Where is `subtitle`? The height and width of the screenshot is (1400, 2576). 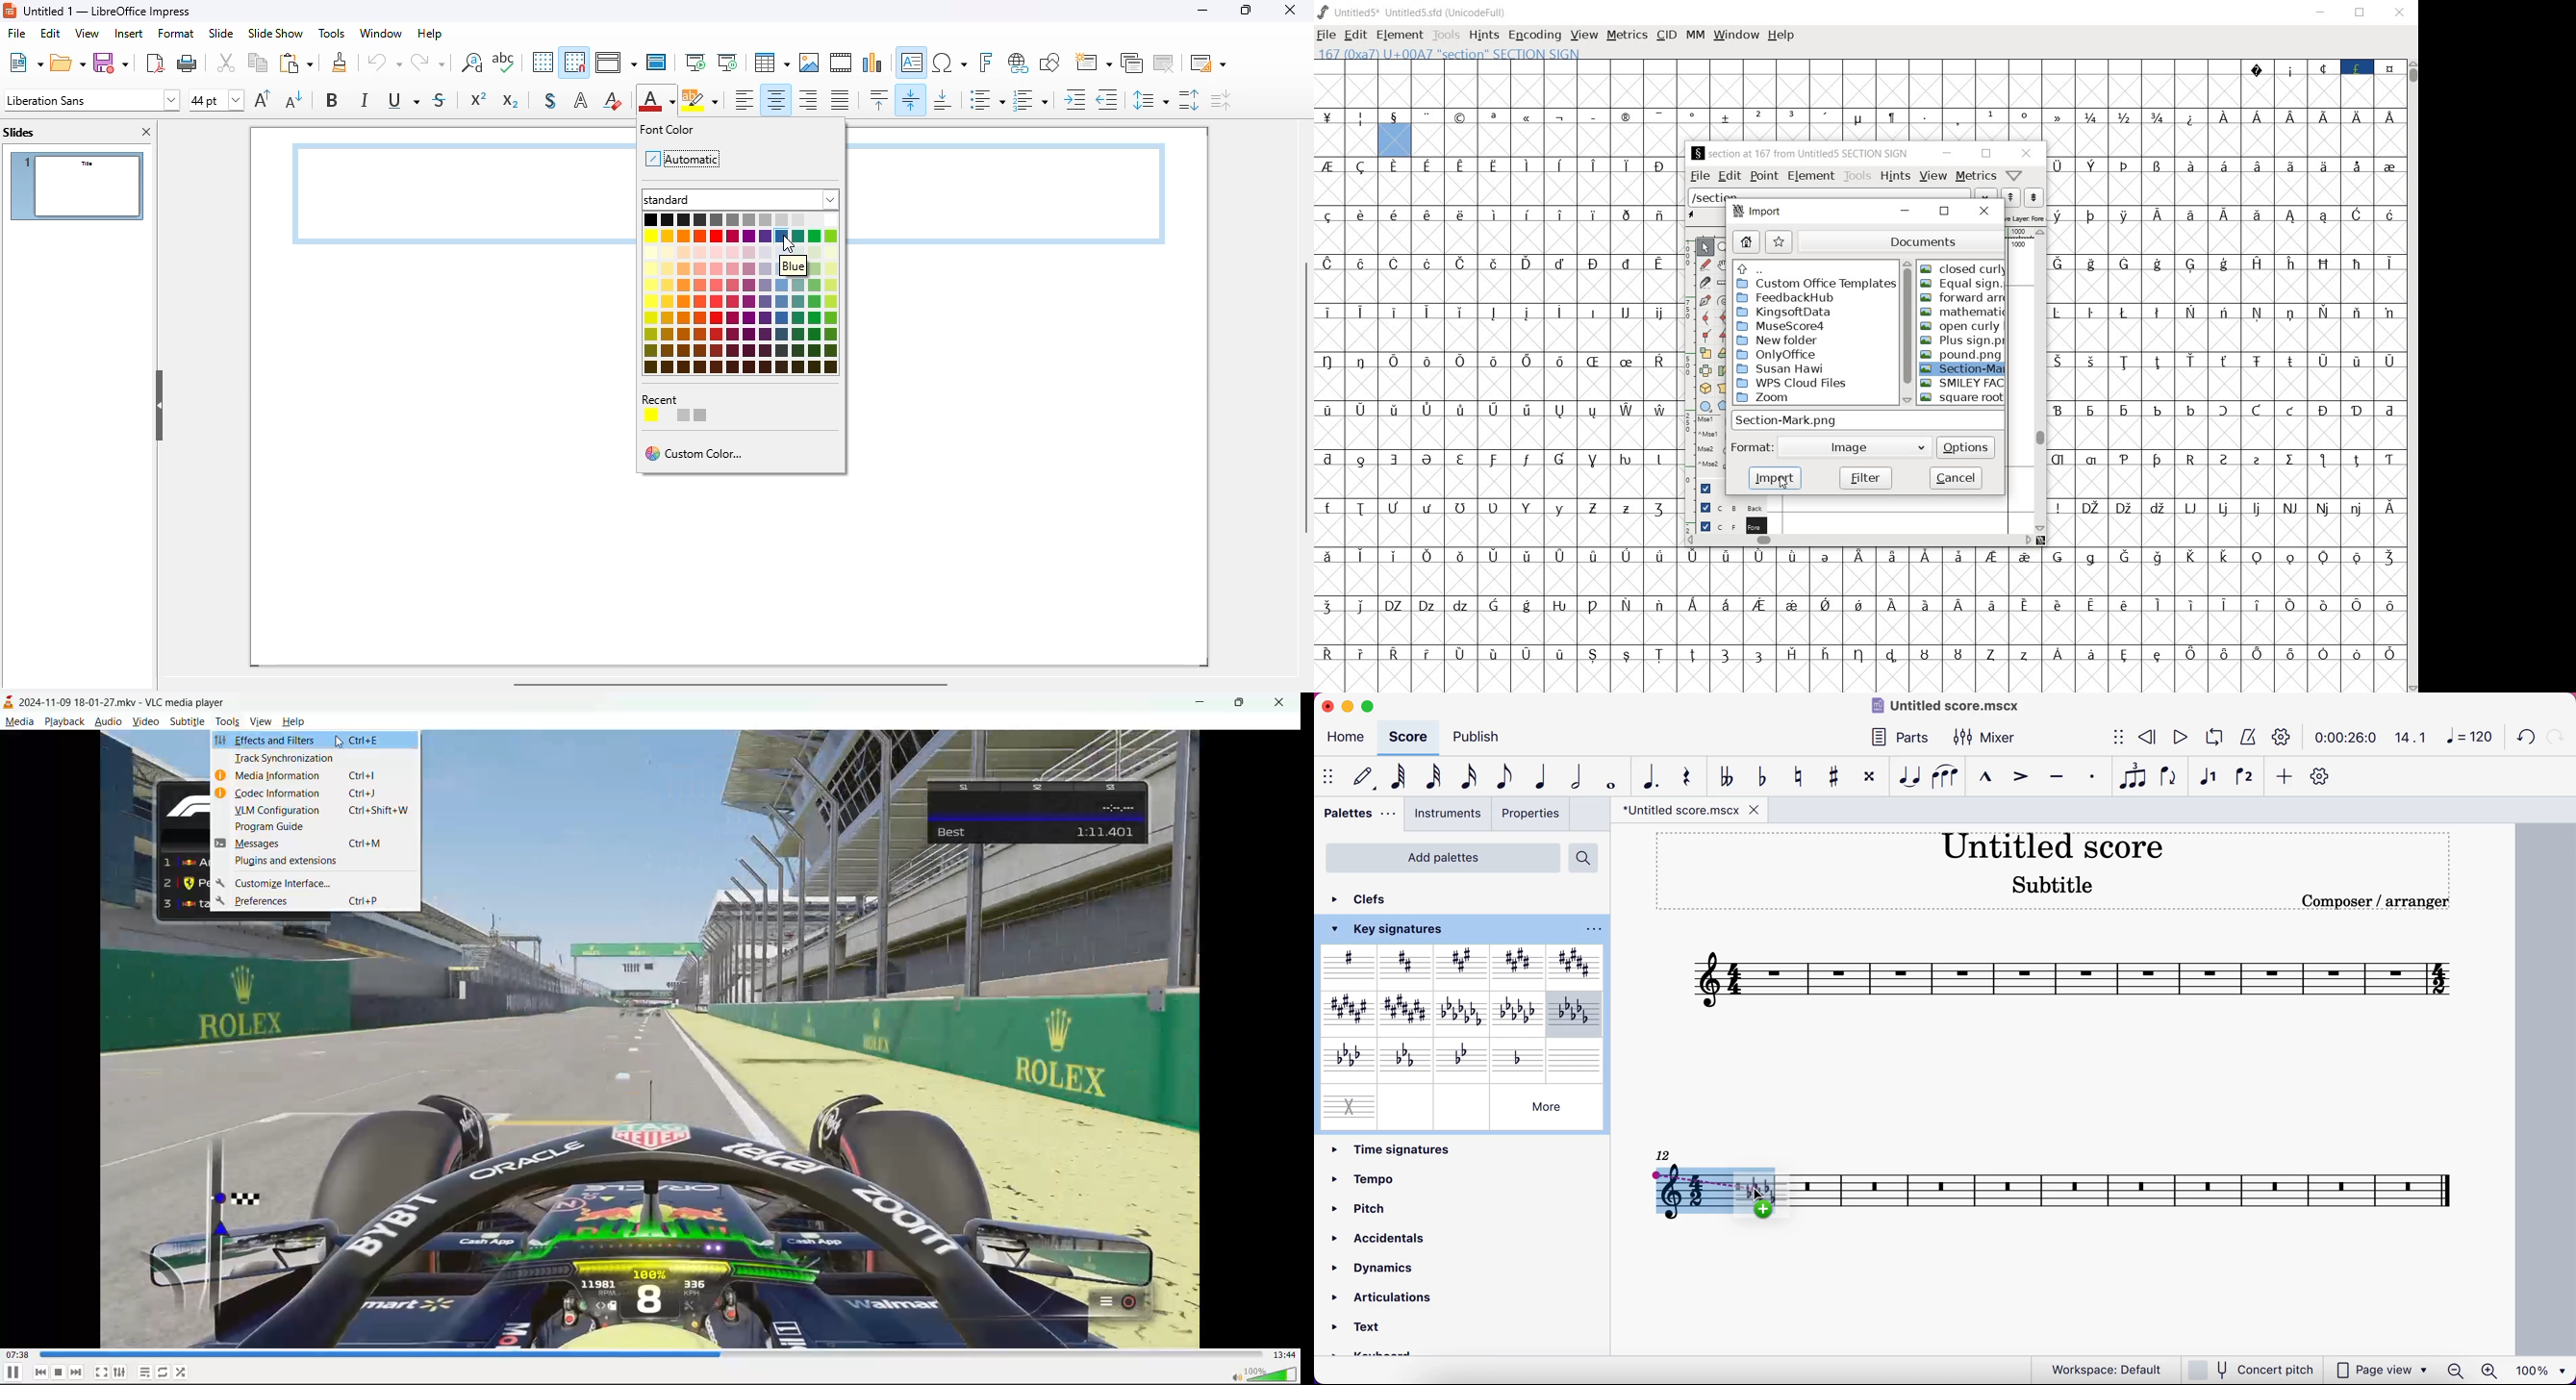 subtitle is located at coordinates (186, 722).